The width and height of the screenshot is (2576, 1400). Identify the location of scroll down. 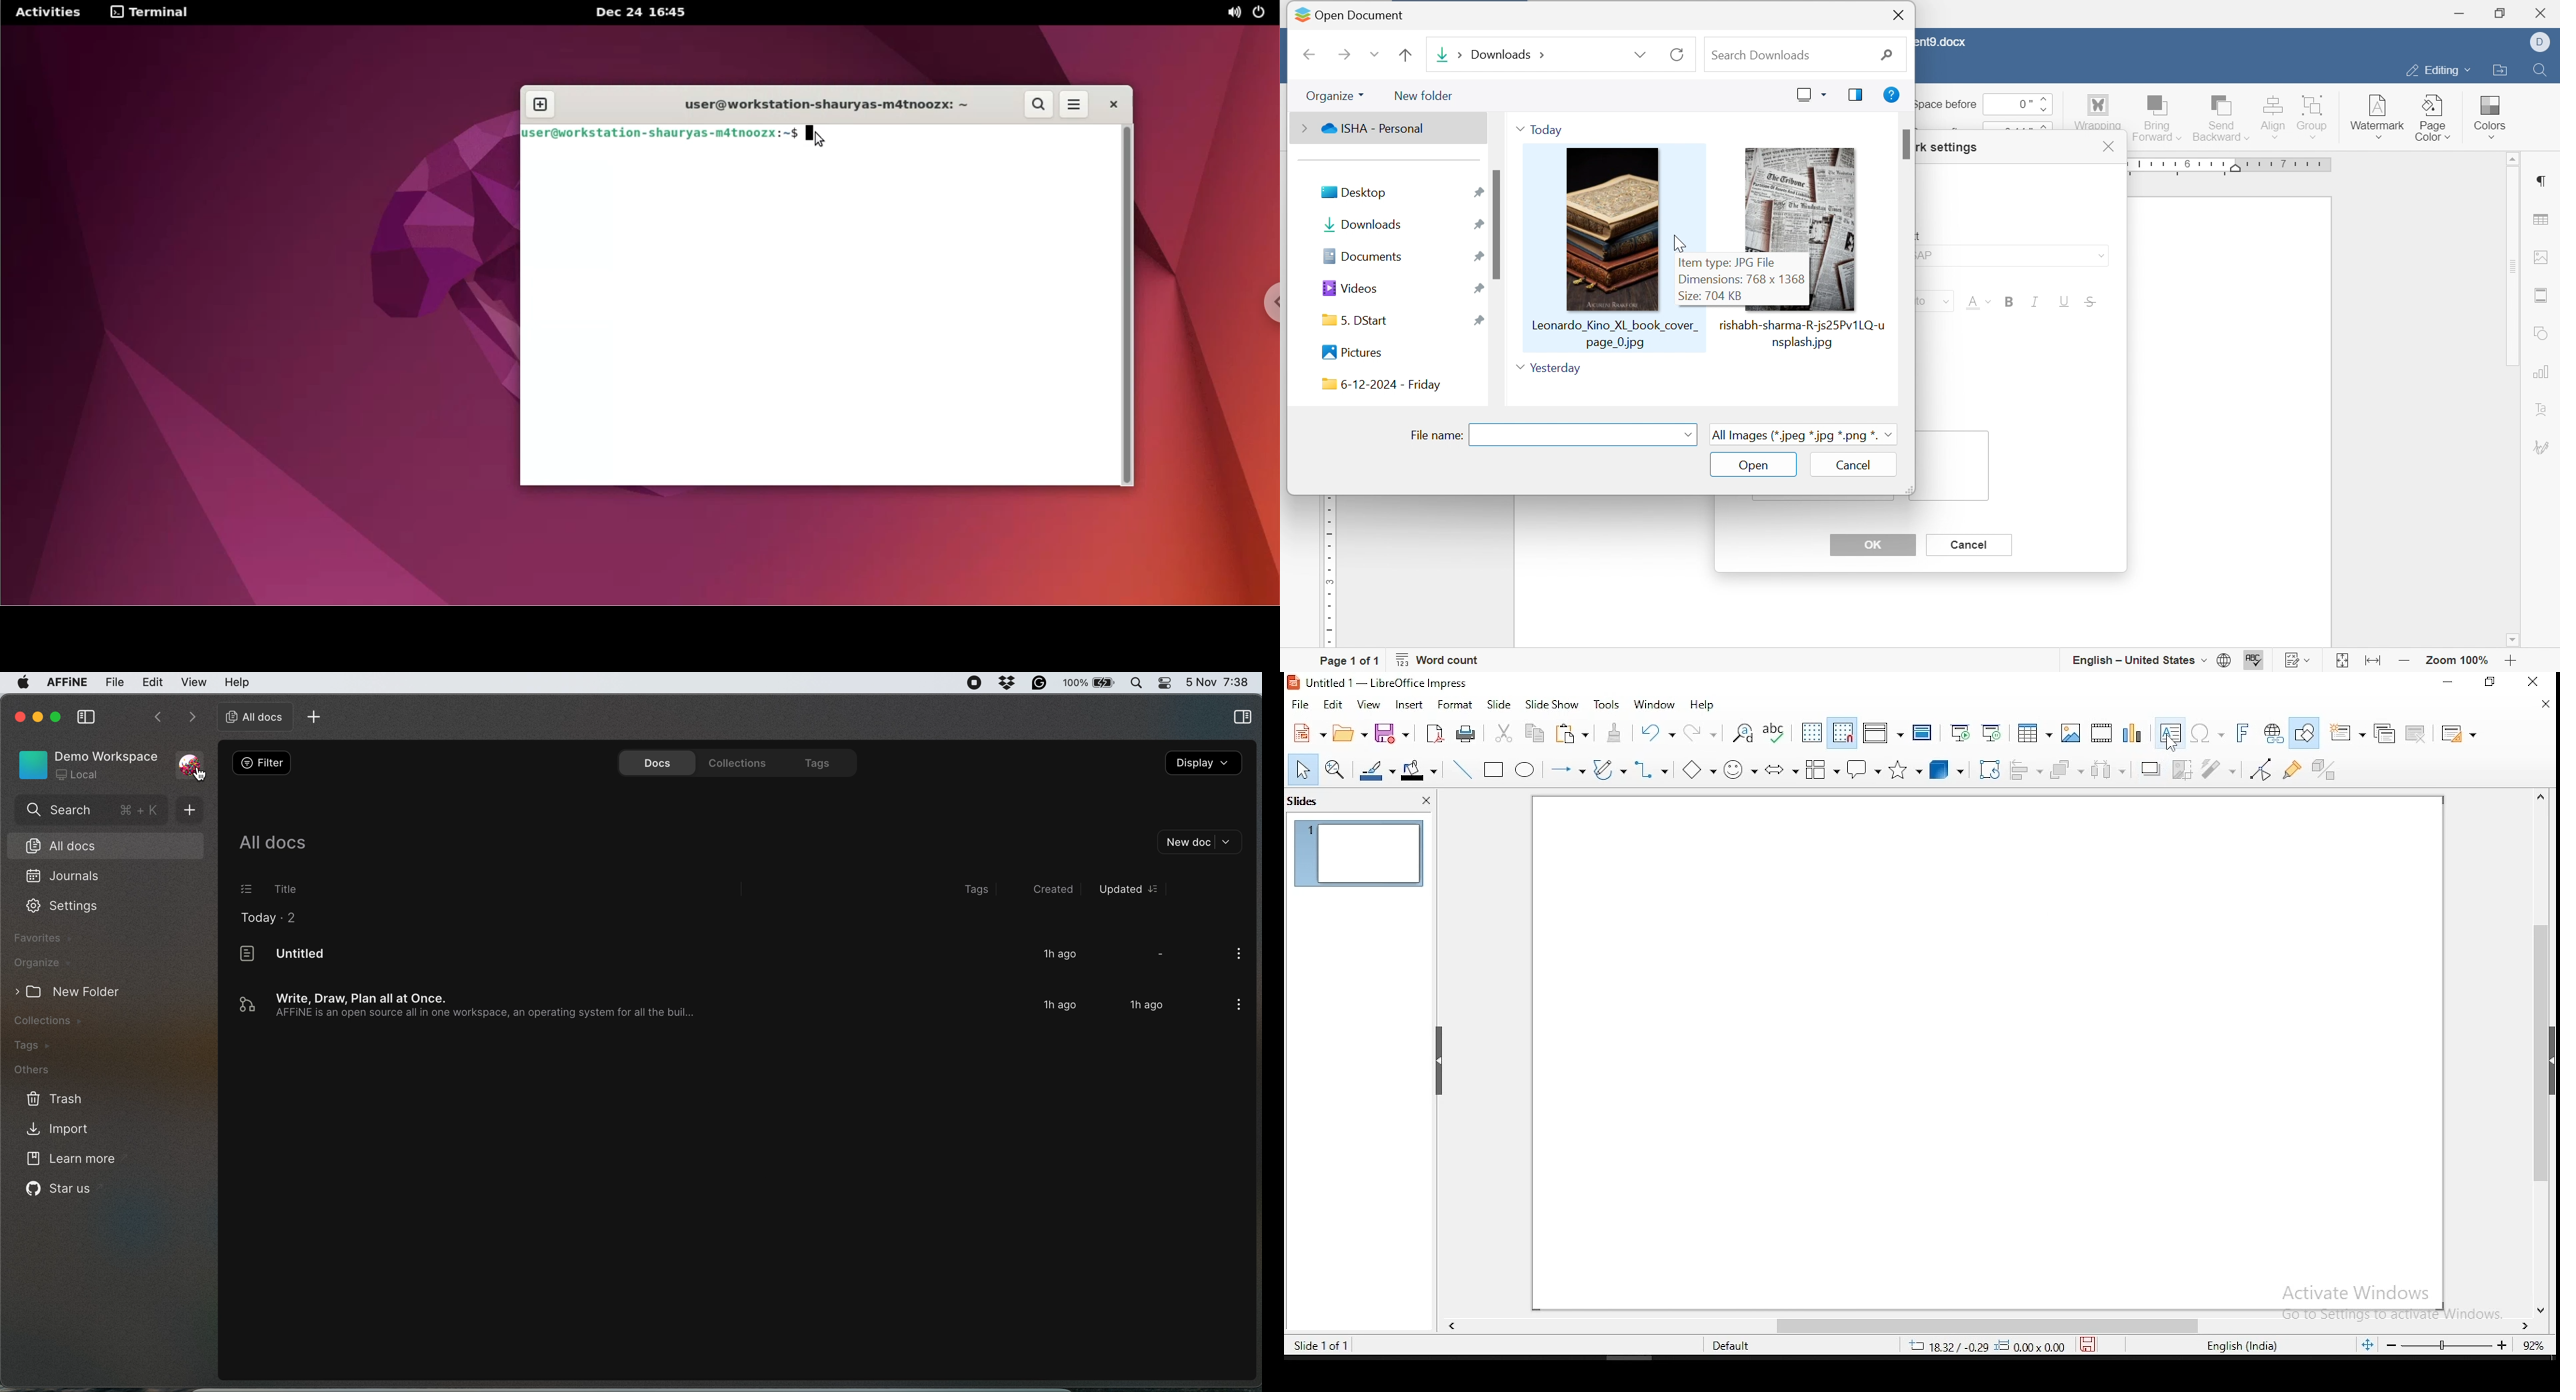
(2512, 640).